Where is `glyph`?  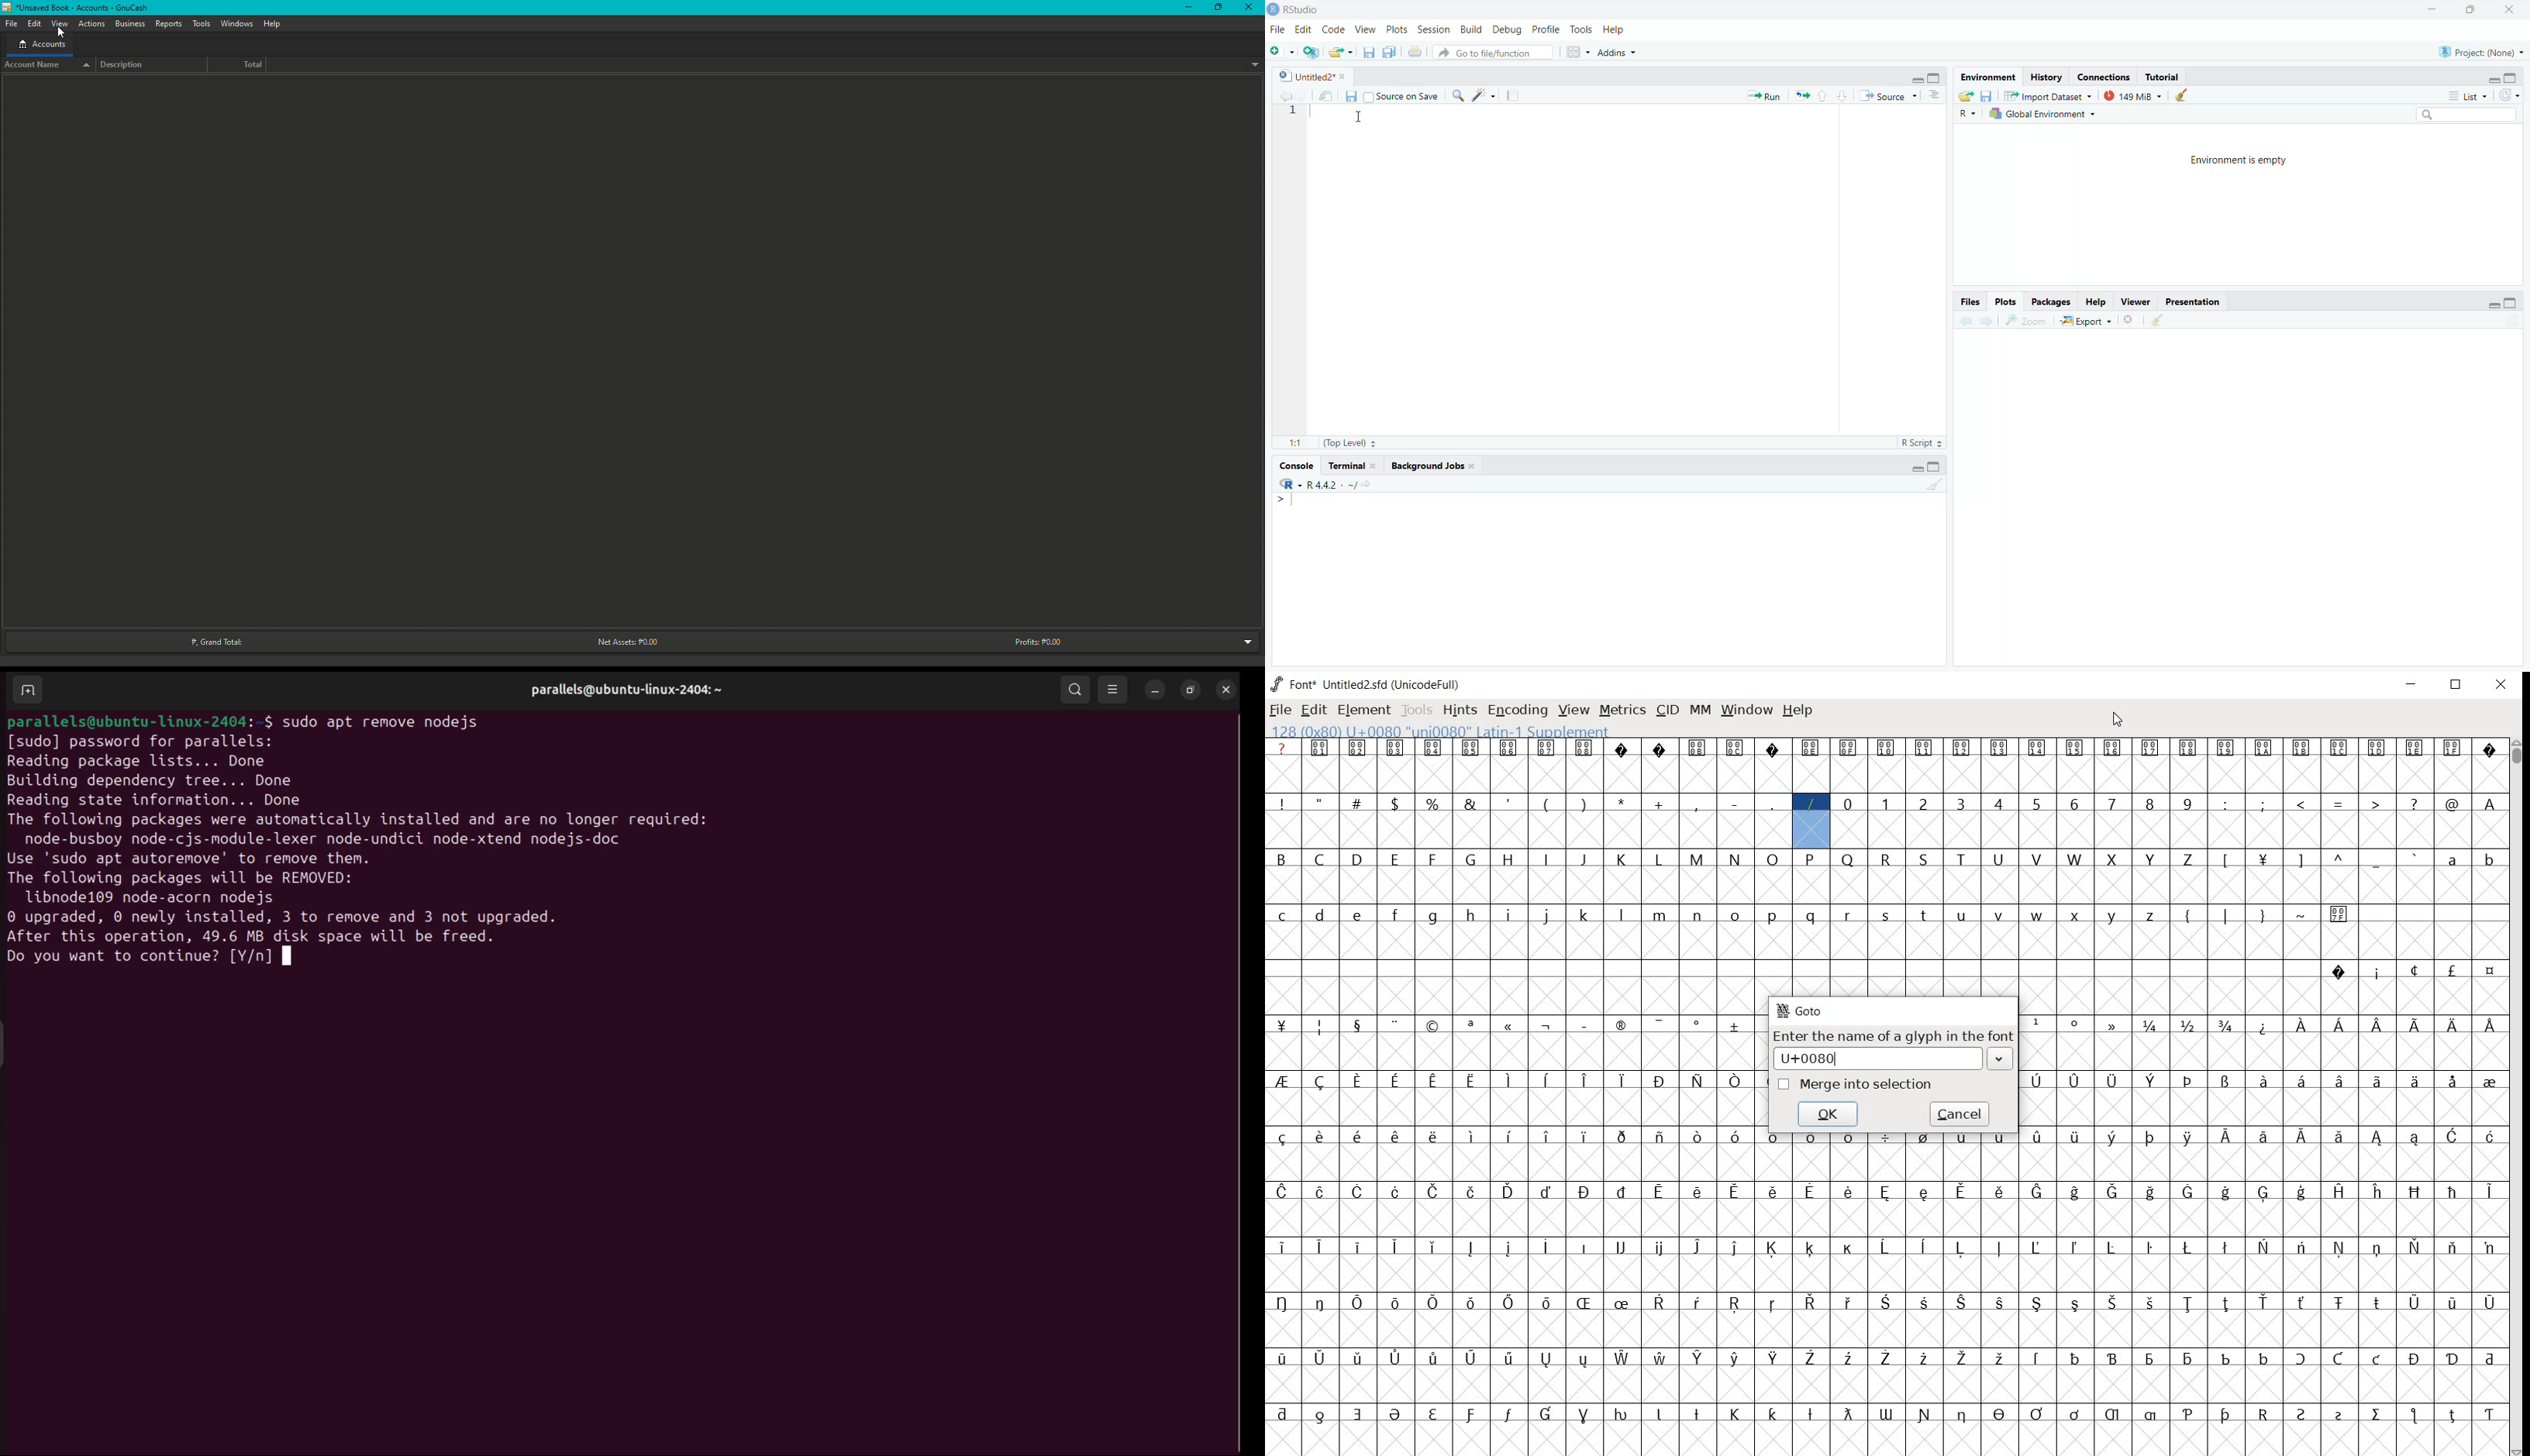 glyph is located at coordinates (1545, 748).